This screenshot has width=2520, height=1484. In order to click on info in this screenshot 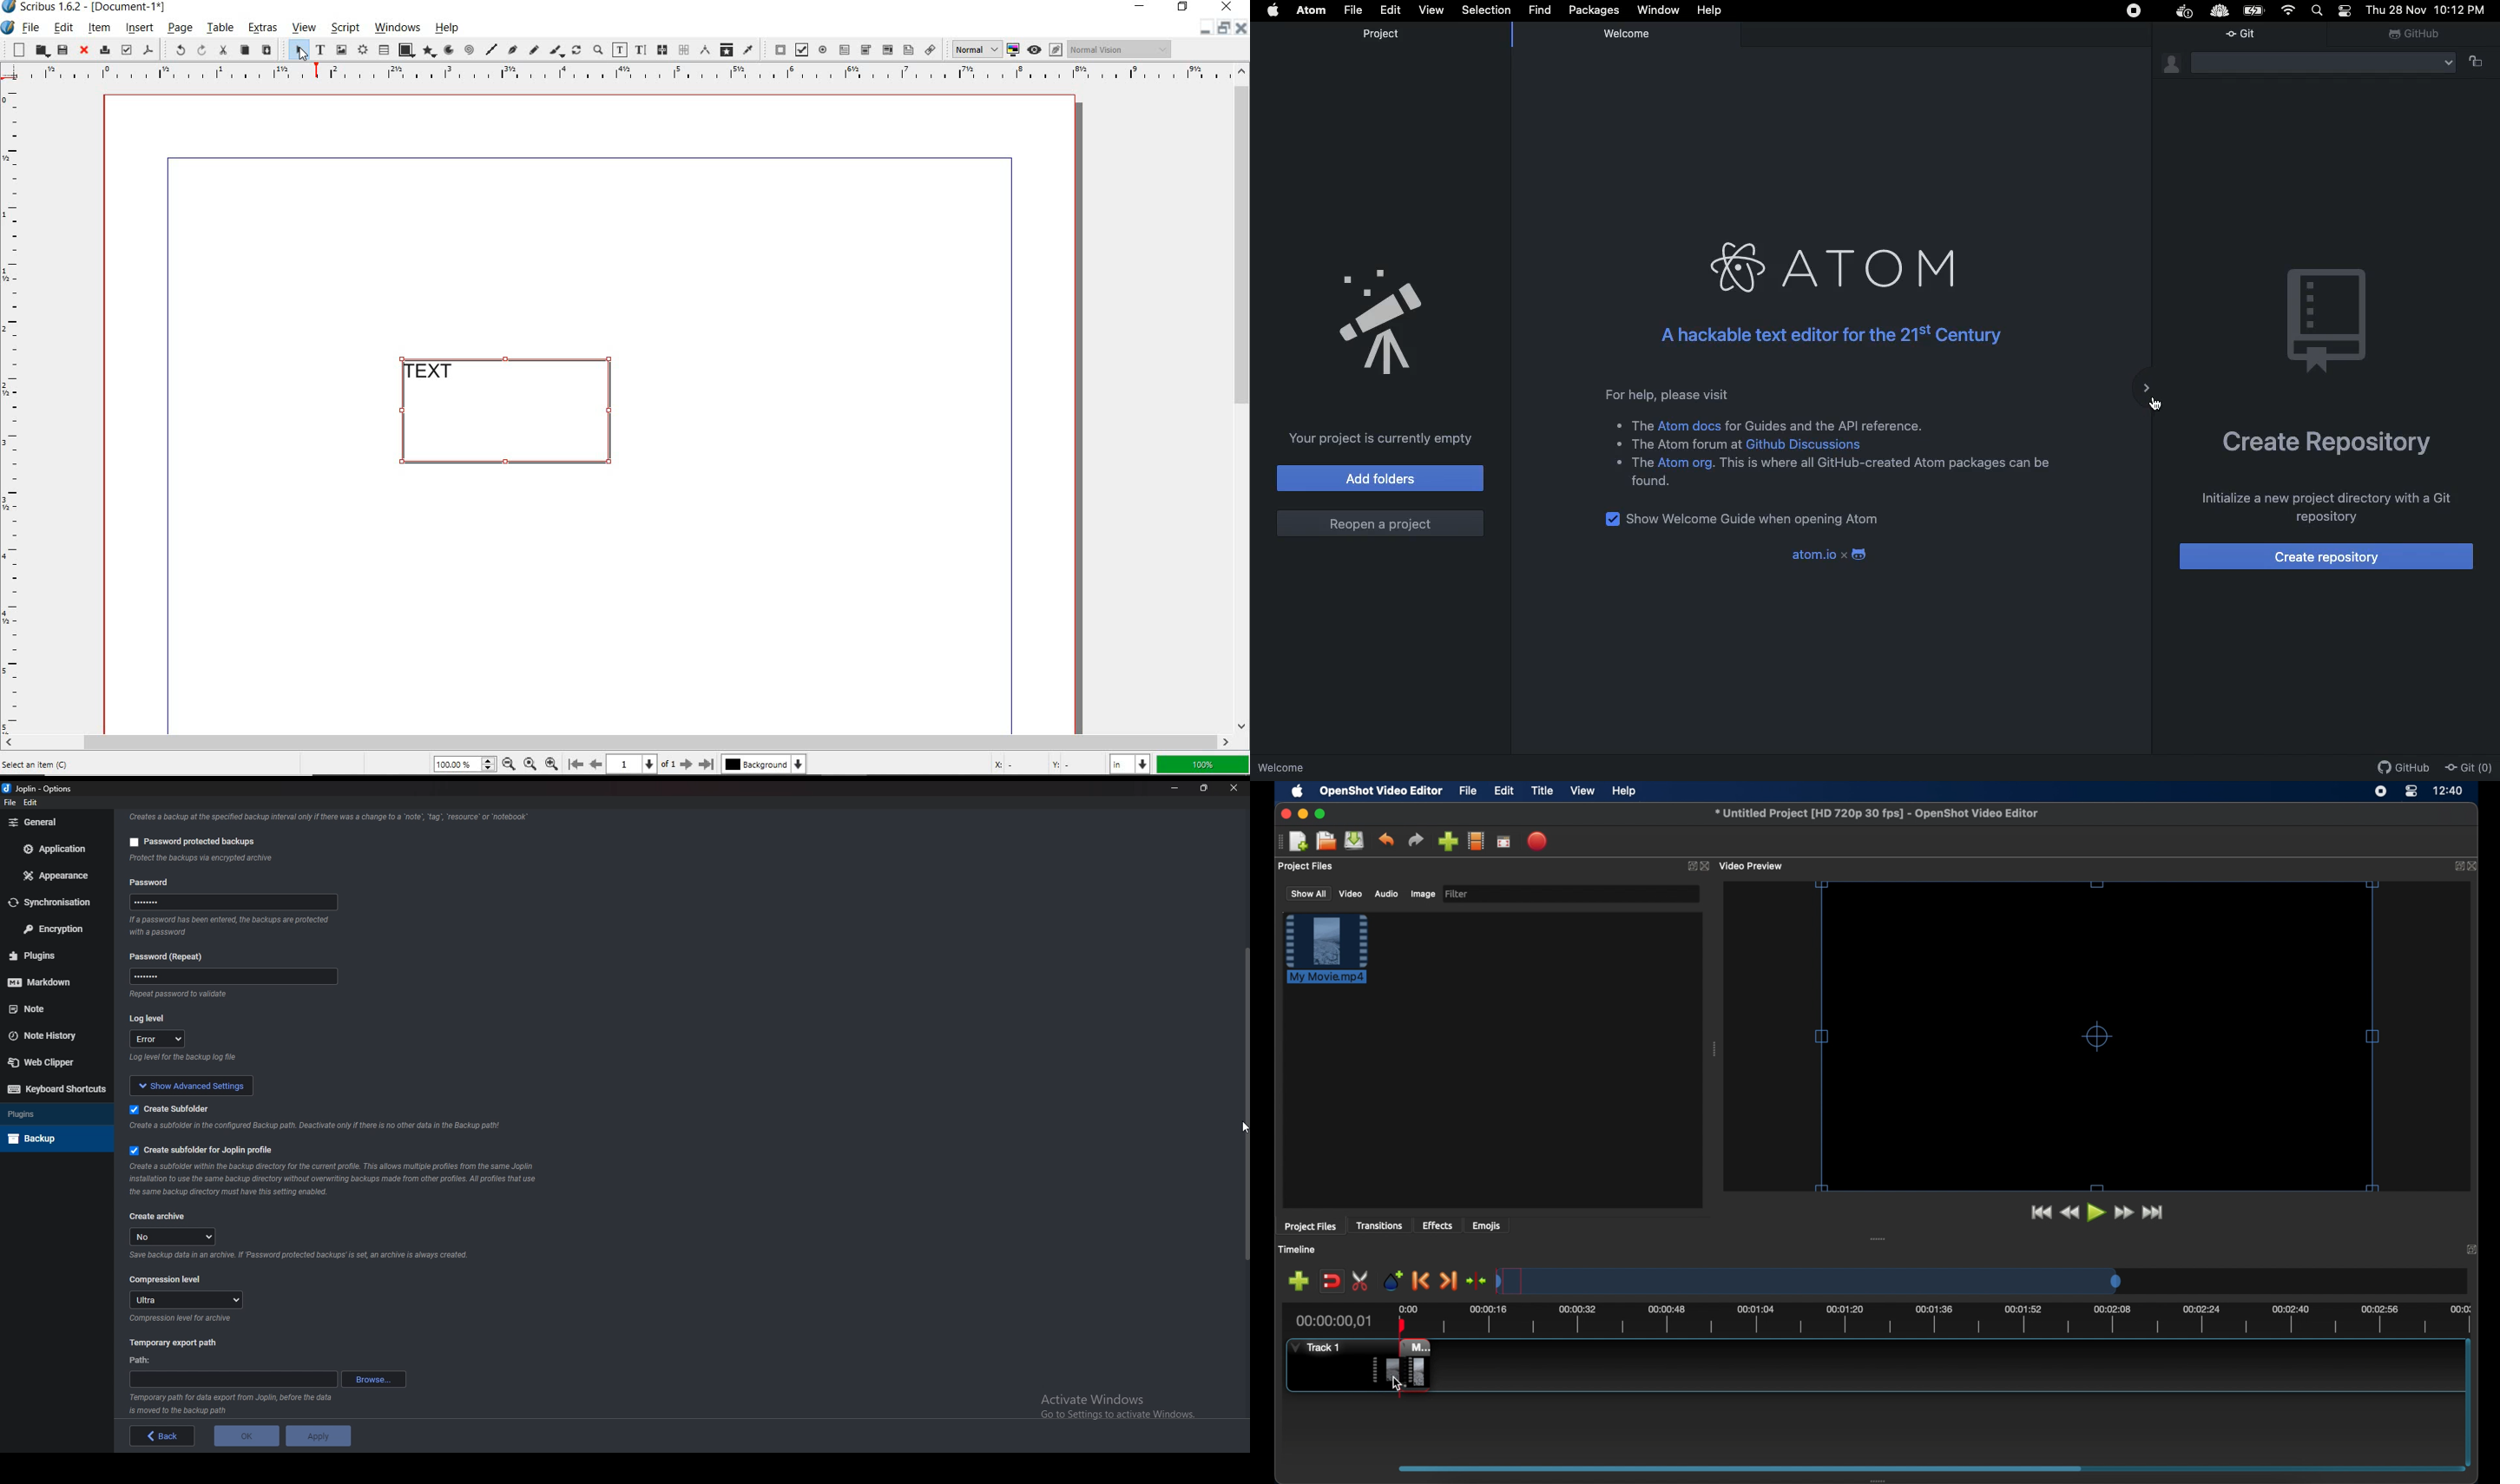, I will do `click(326, 816)`.